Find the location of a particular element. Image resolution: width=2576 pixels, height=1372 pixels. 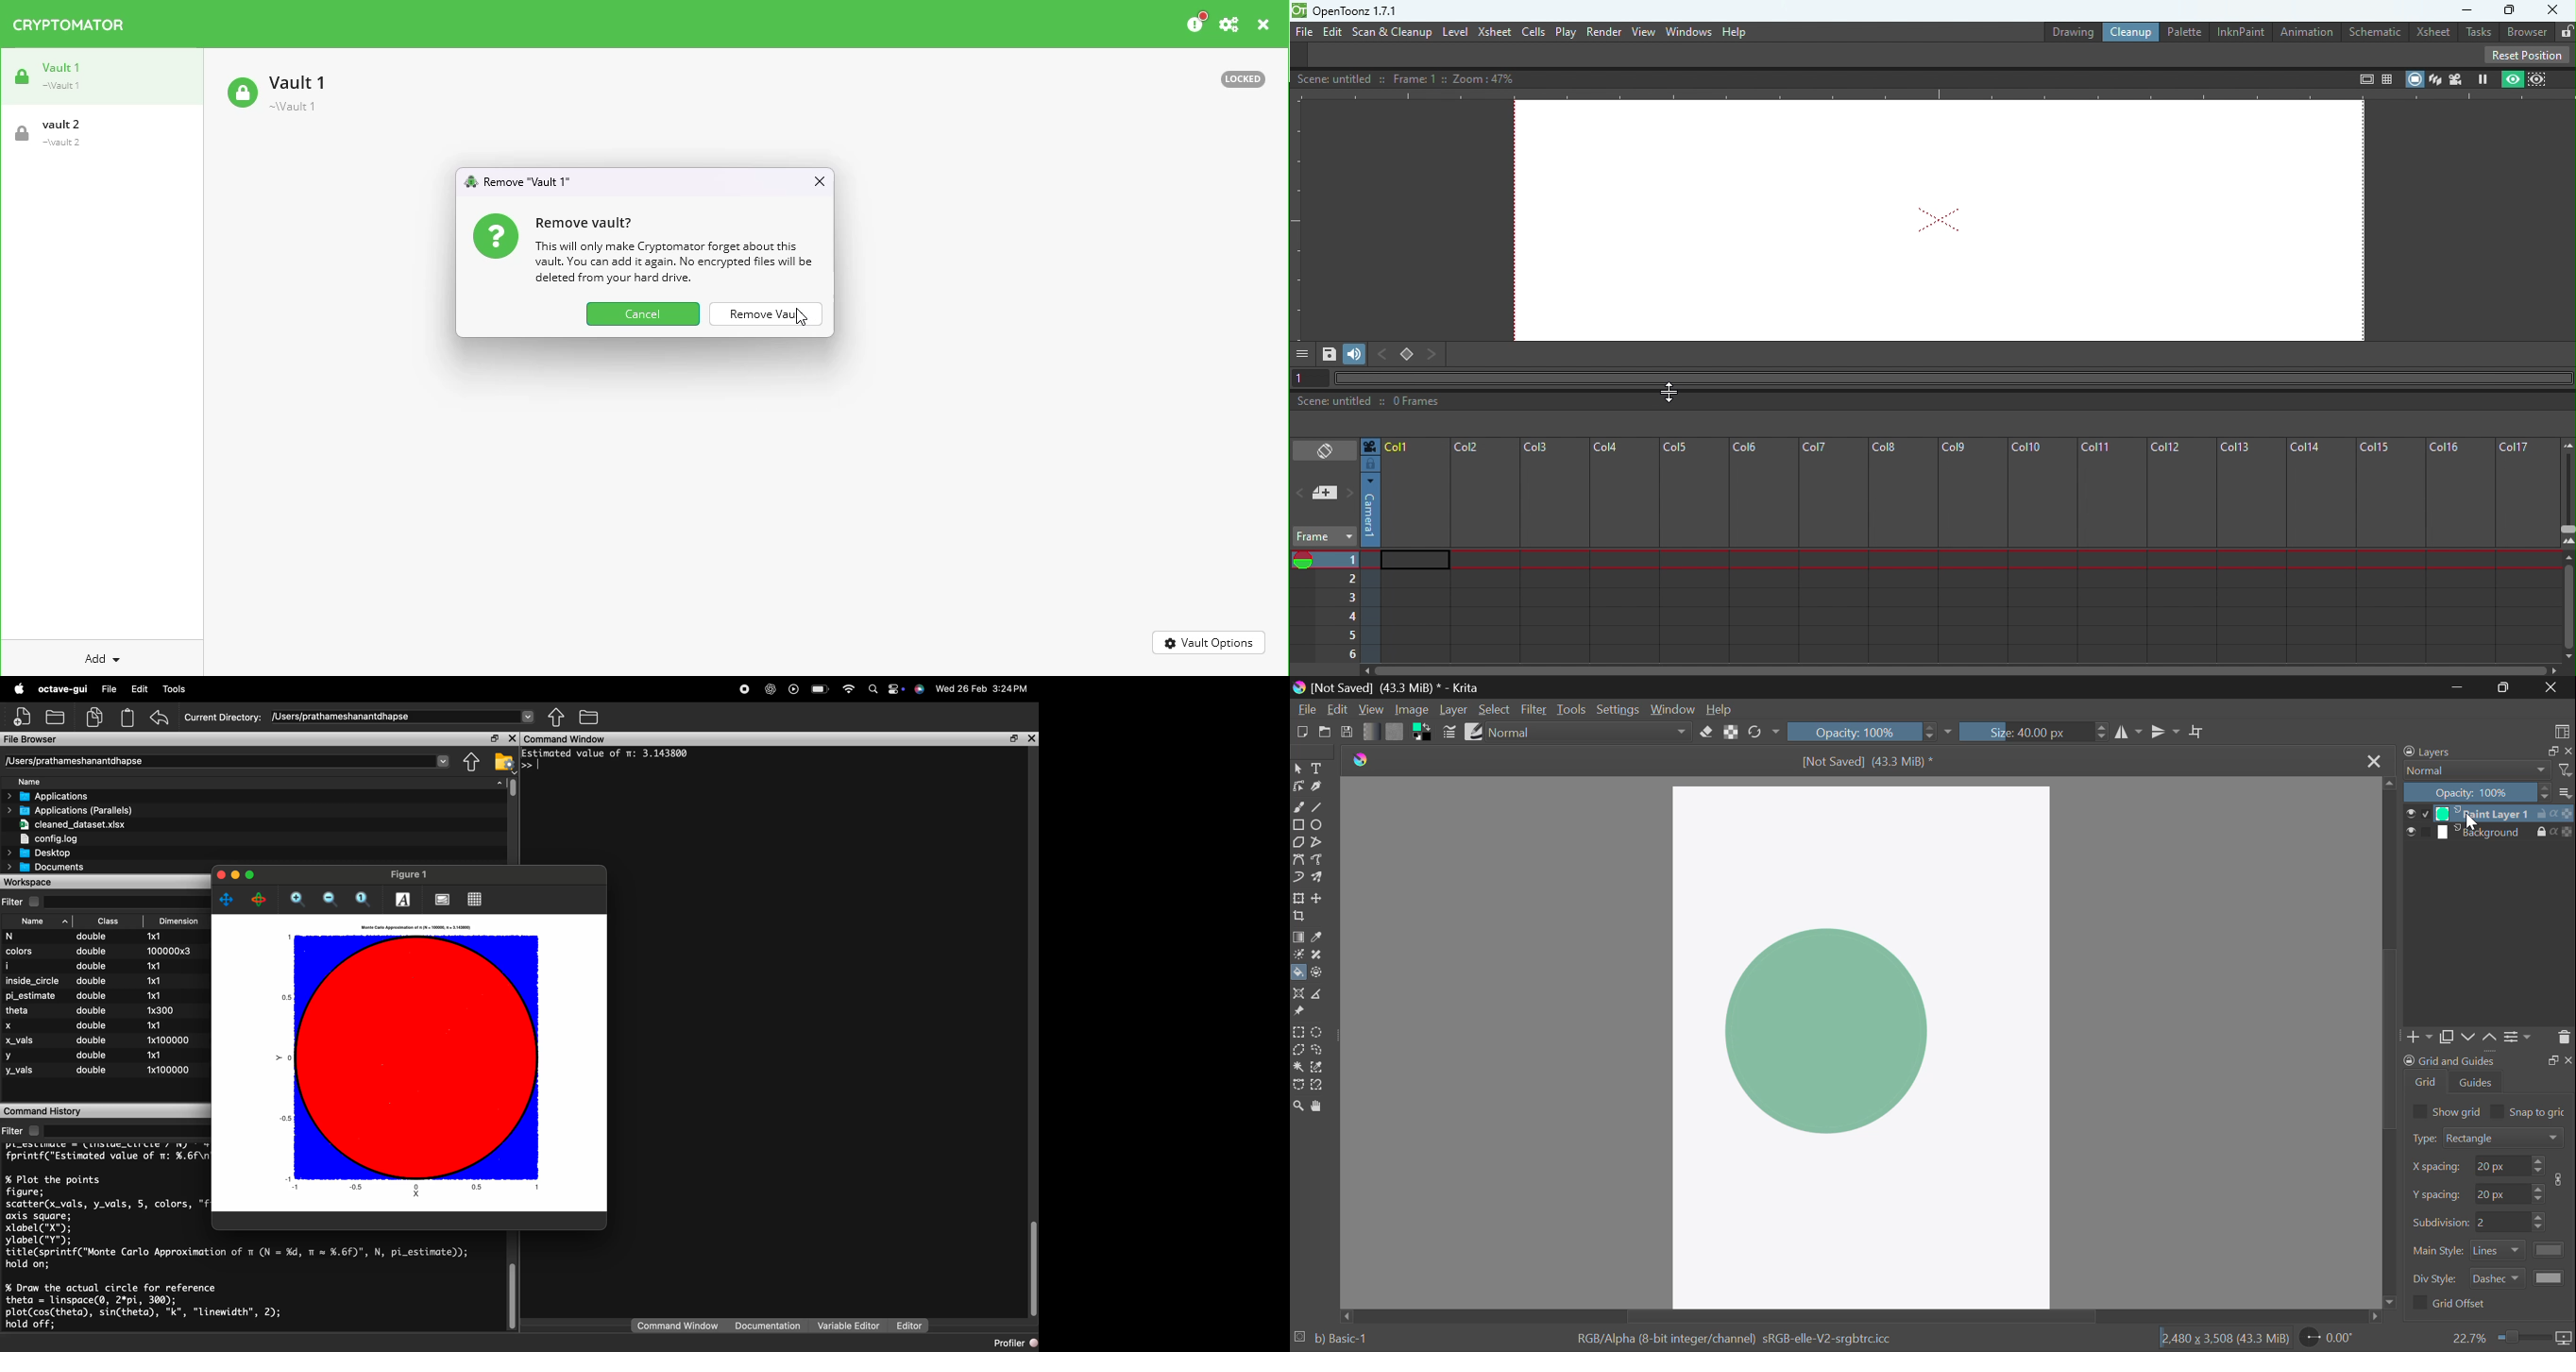

Gradient is located at coordinates (1368, 732).